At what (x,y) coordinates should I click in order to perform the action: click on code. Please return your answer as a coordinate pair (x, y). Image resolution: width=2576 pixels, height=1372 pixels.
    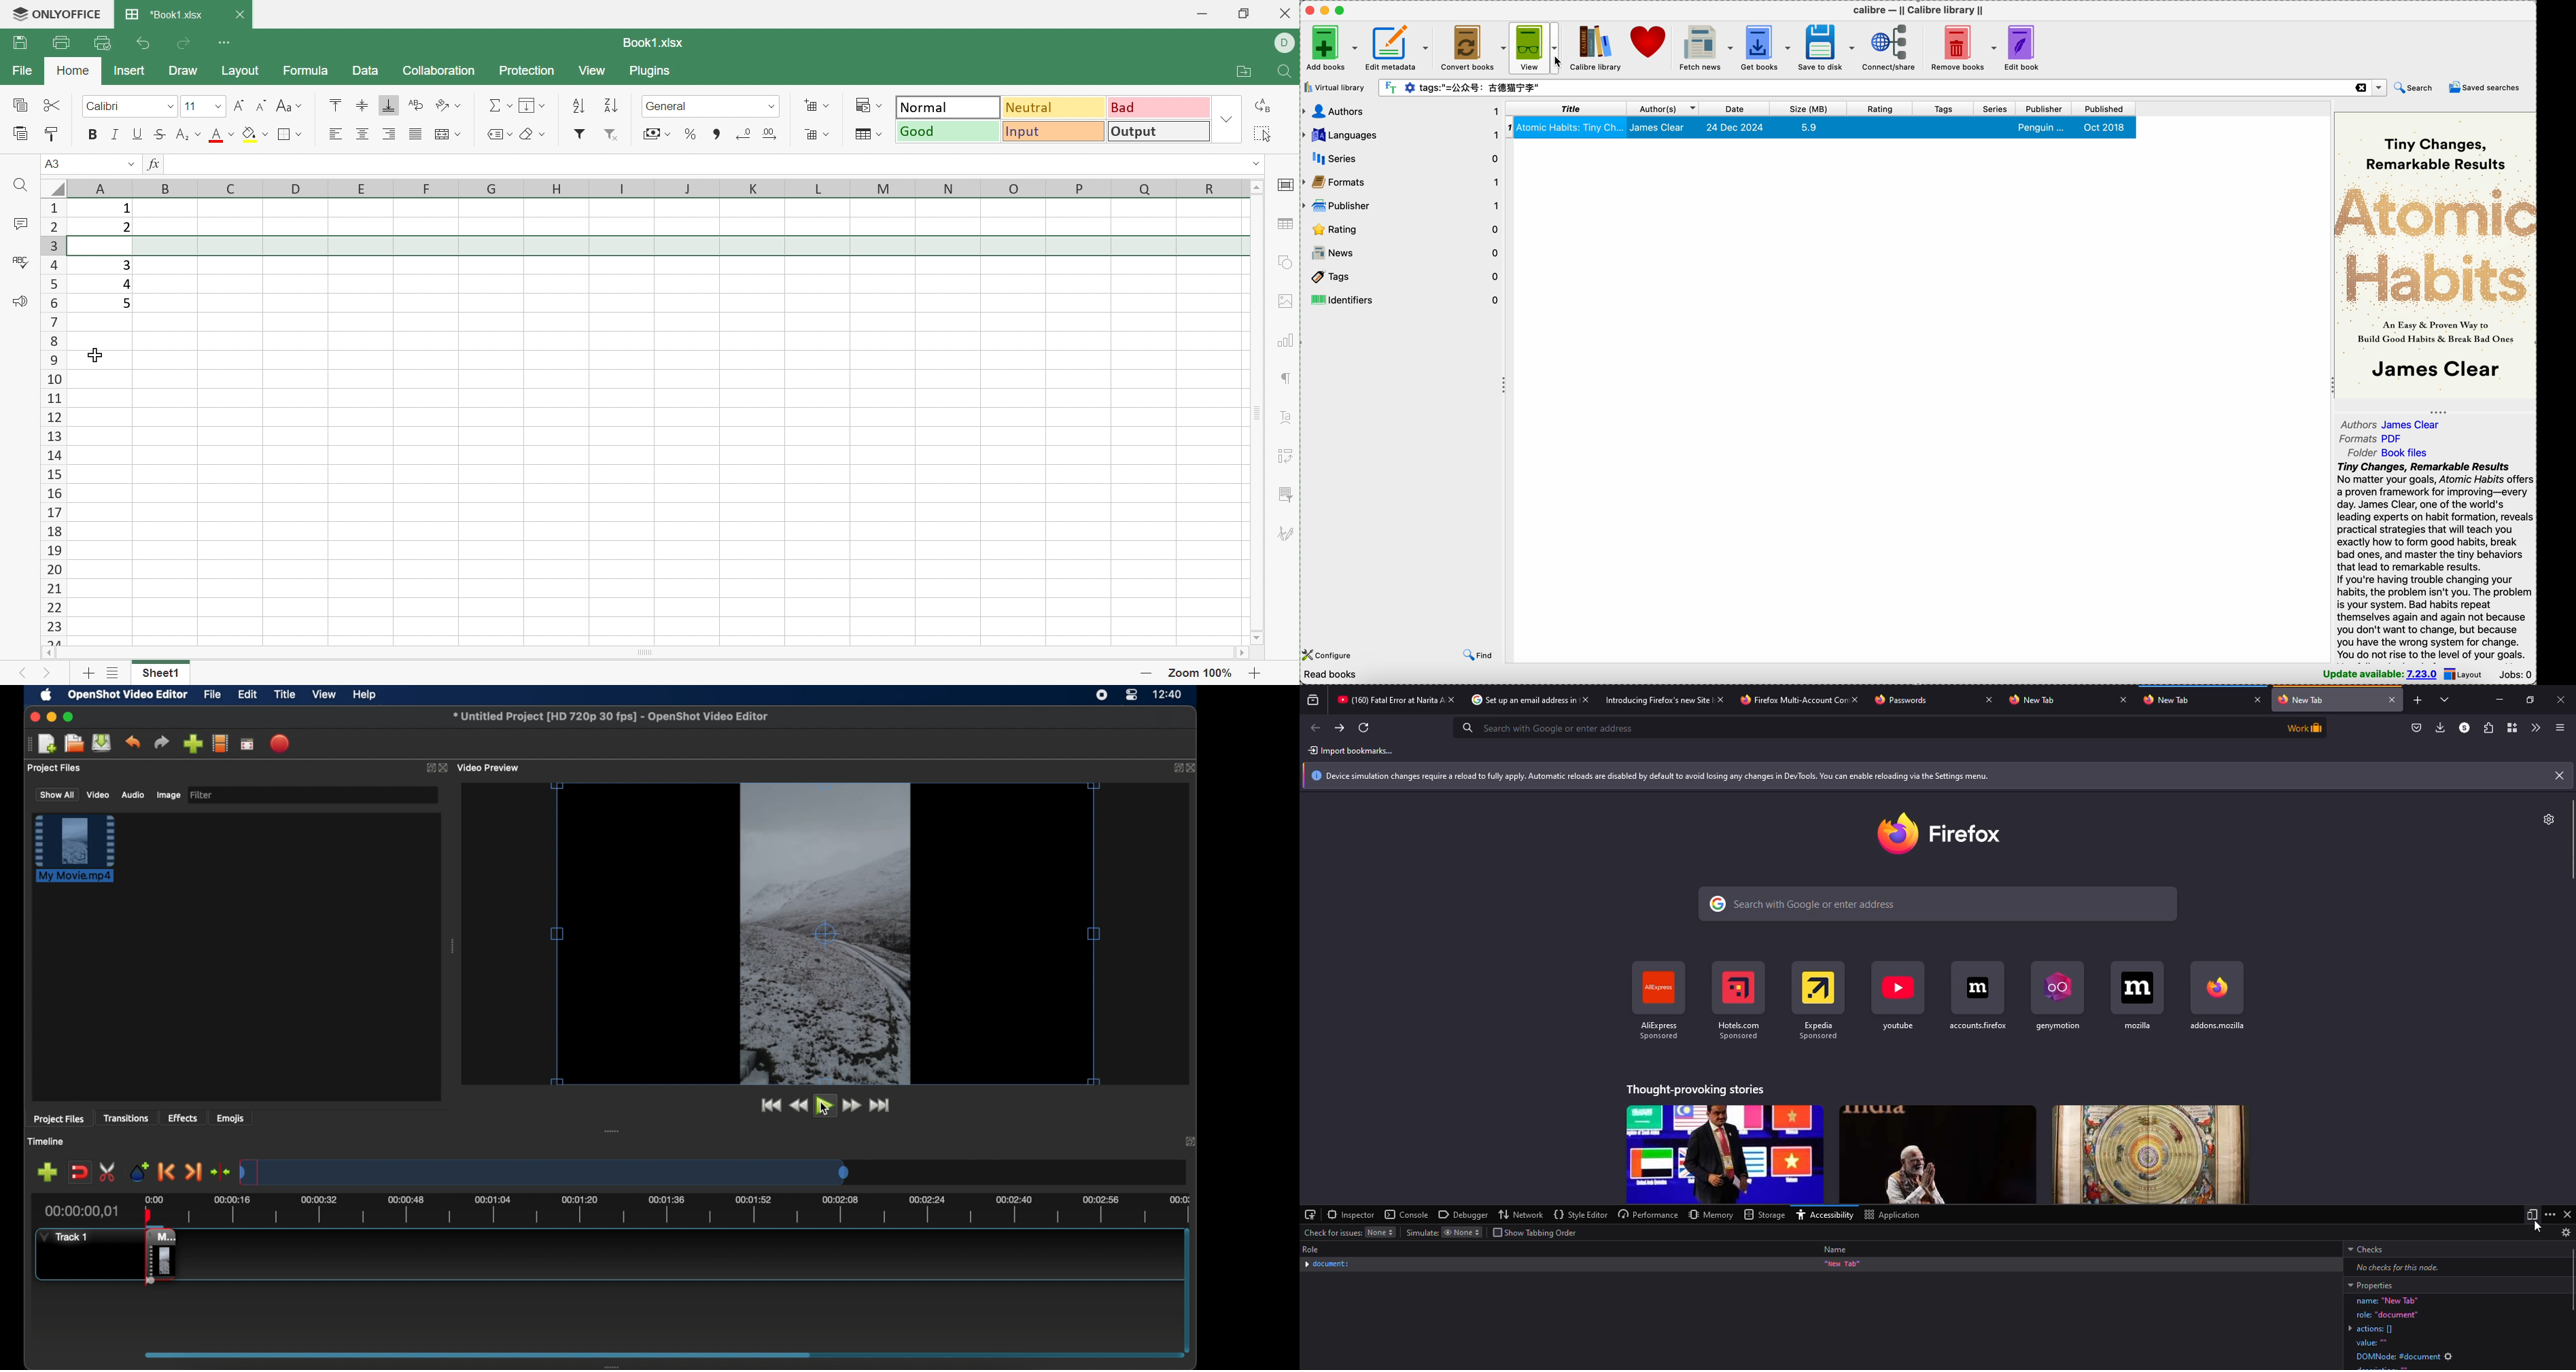
    Looking at the image, I should click on (2458, 1332).